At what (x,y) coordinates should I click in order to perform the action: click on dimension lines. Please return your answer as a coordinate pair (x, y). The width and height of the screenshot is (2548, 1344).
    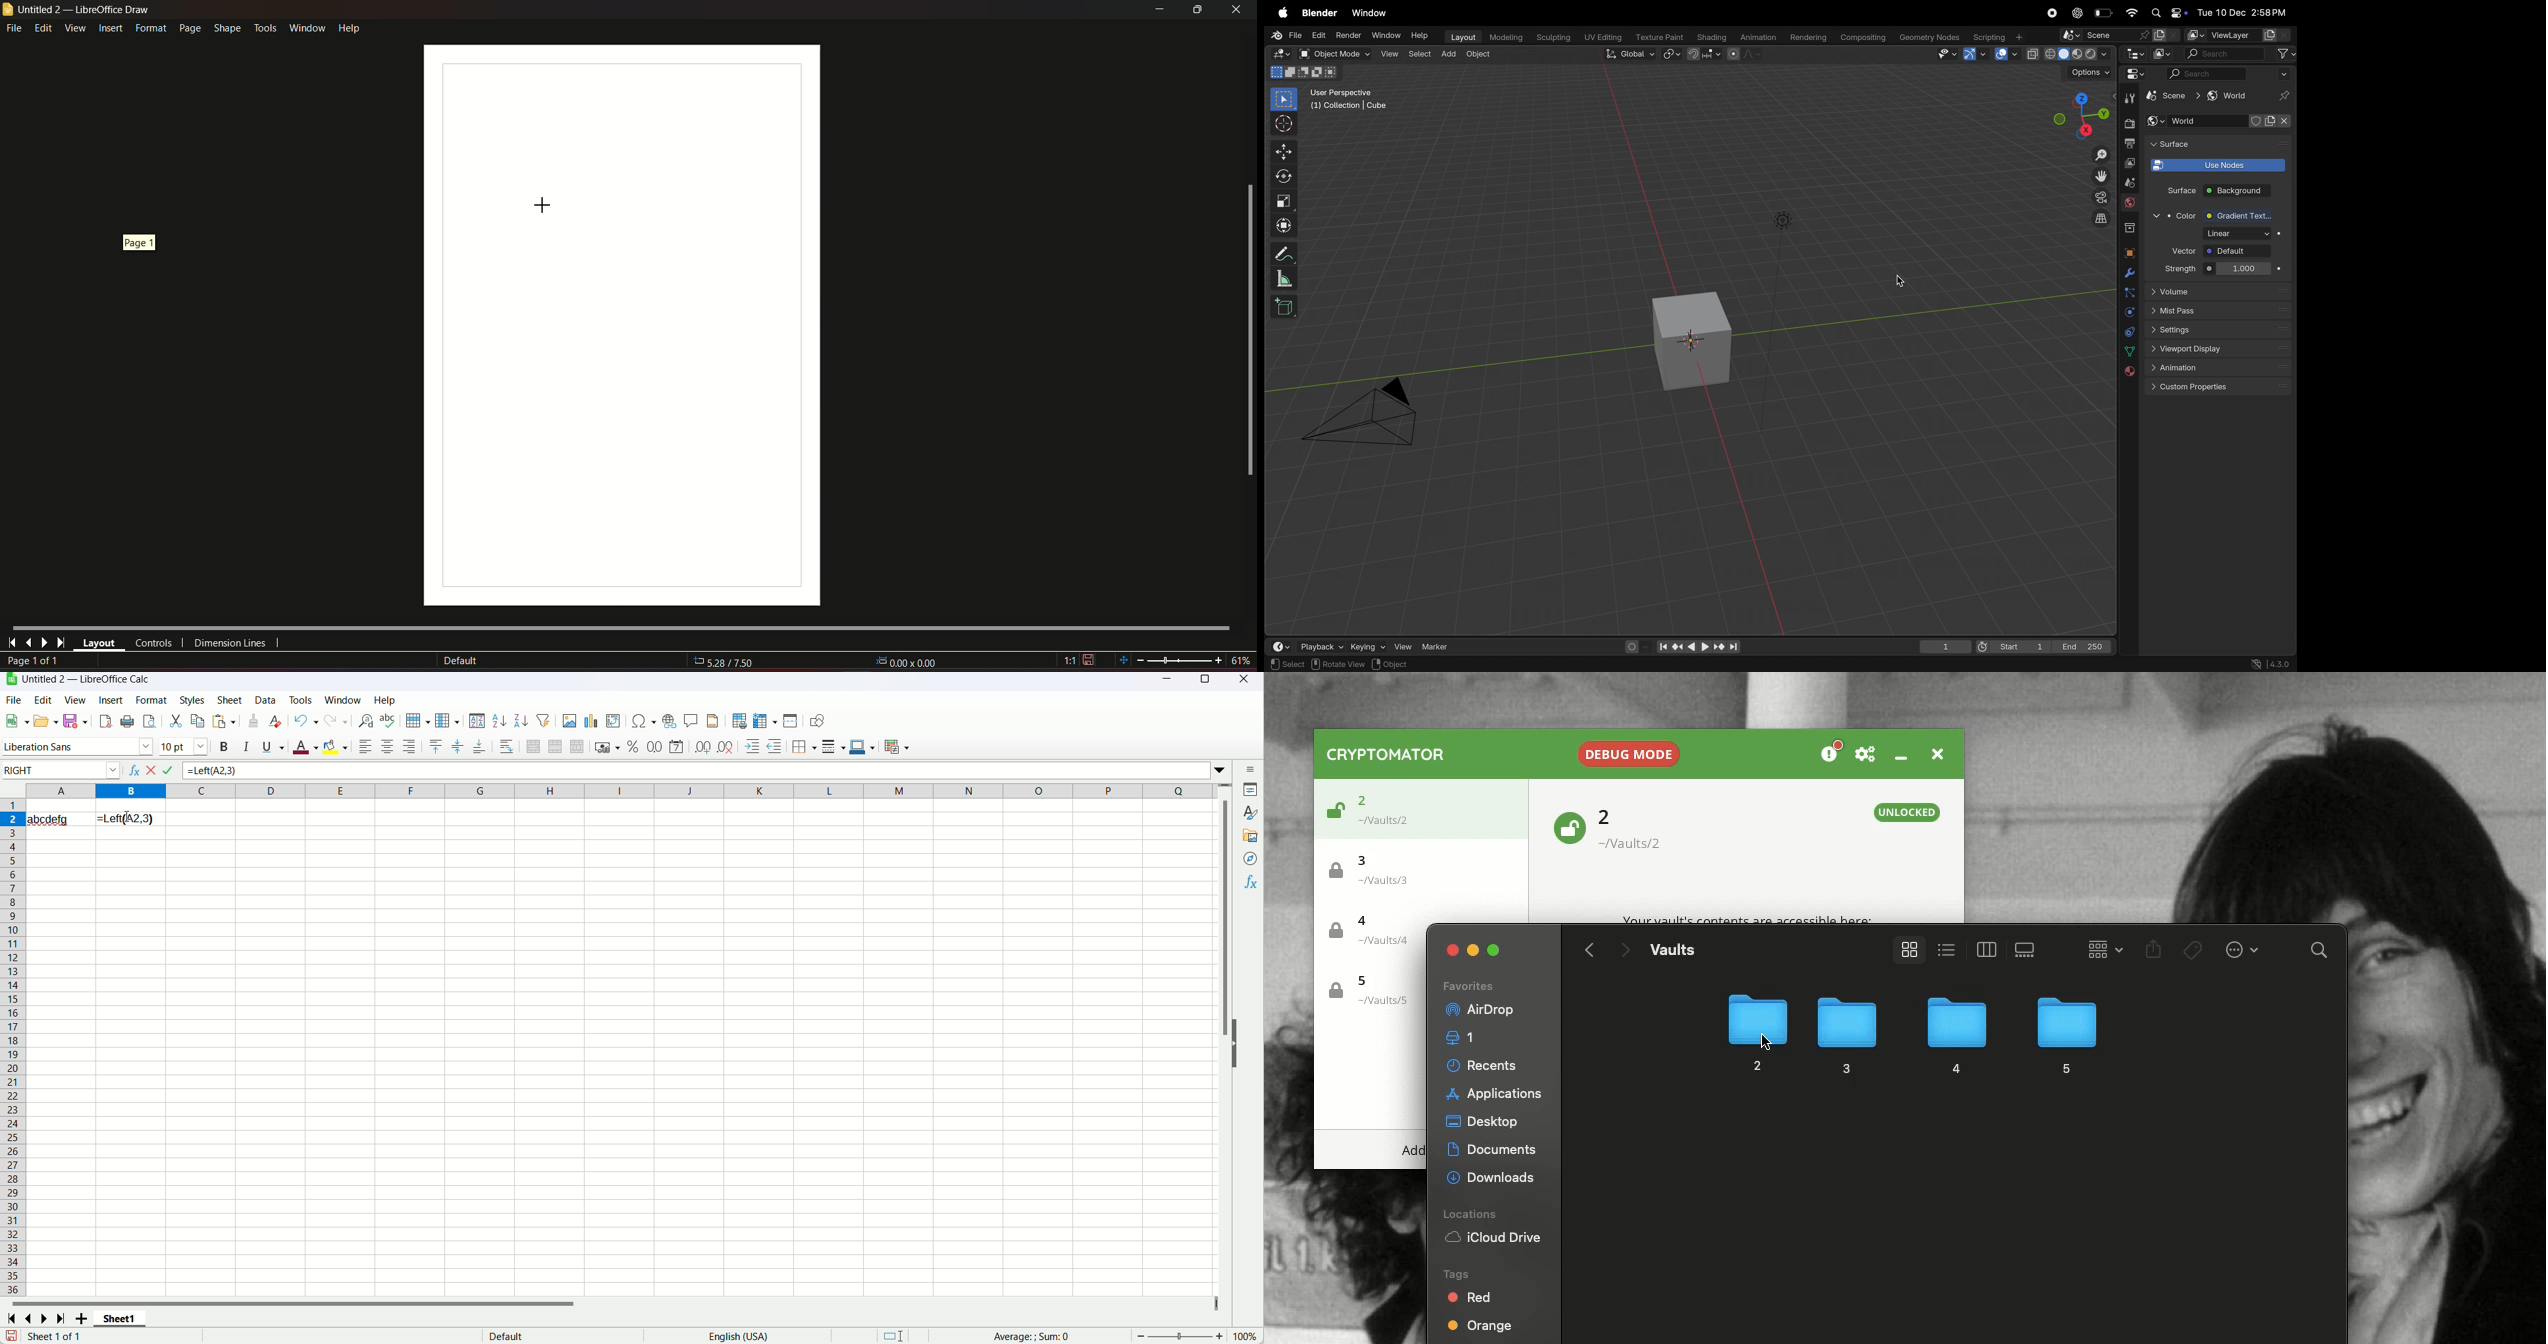
    Looking at the image, I should click on (231, 645).